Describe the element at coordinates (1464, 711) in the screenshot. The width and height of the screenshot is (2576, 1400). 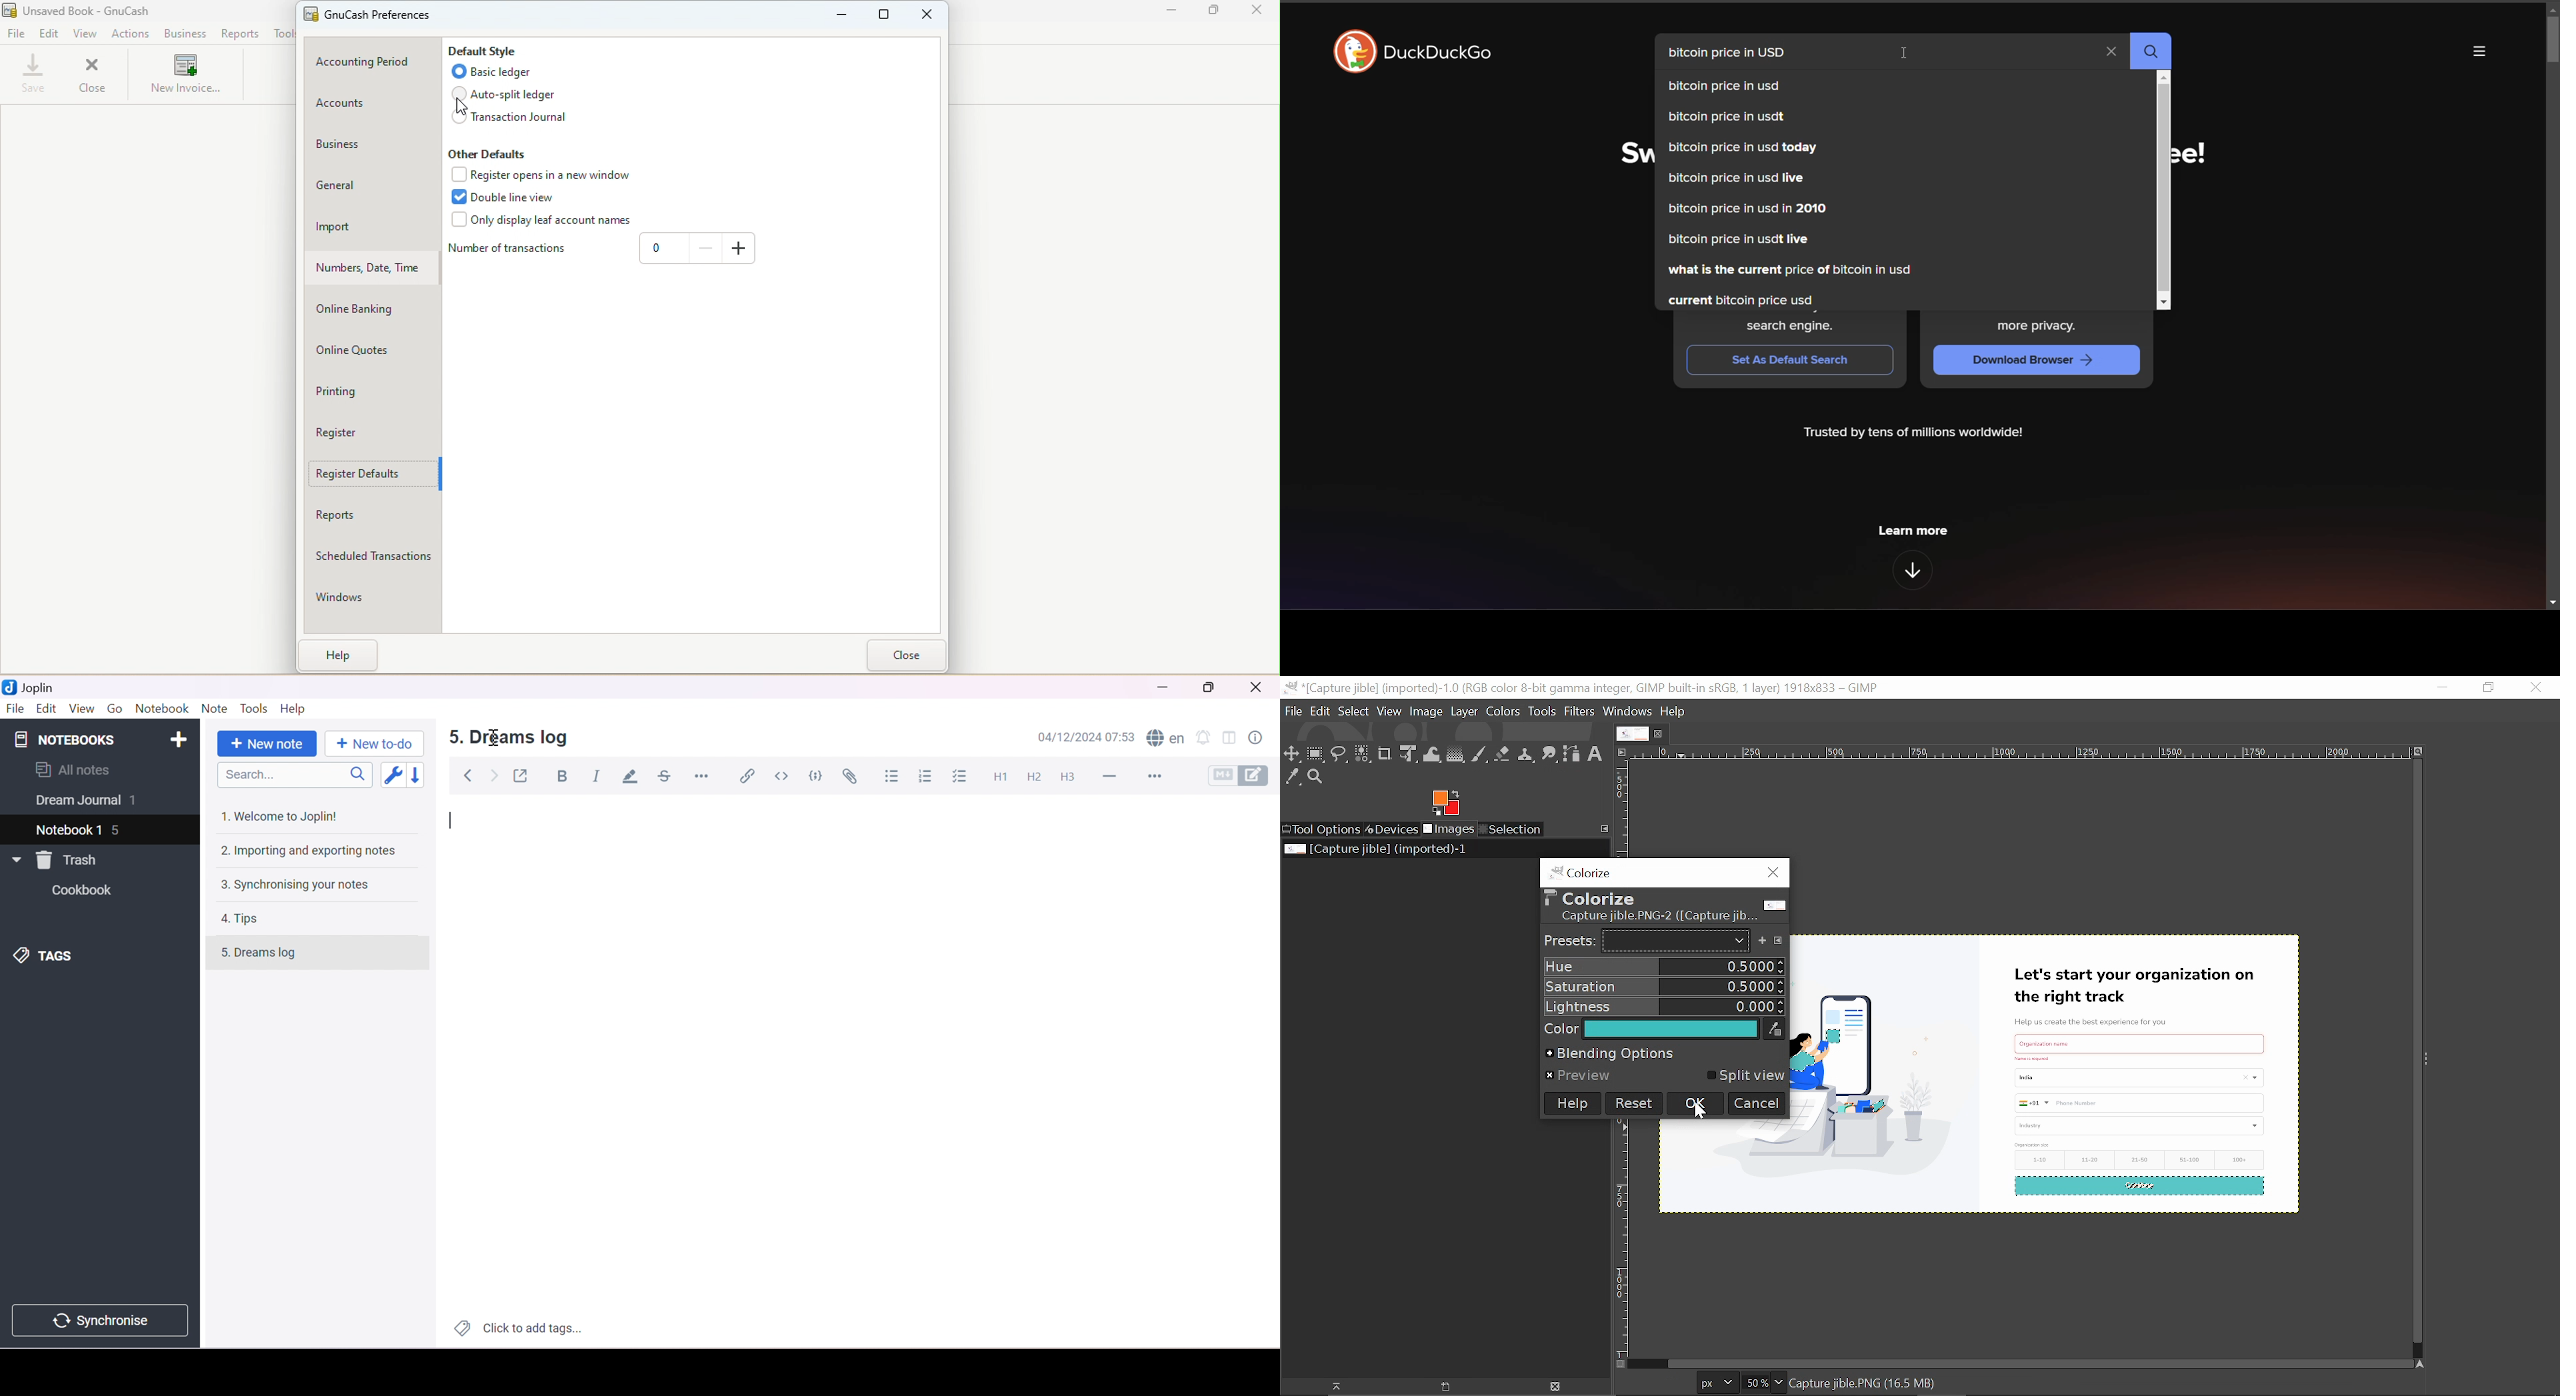
I see `Layer` at that location.